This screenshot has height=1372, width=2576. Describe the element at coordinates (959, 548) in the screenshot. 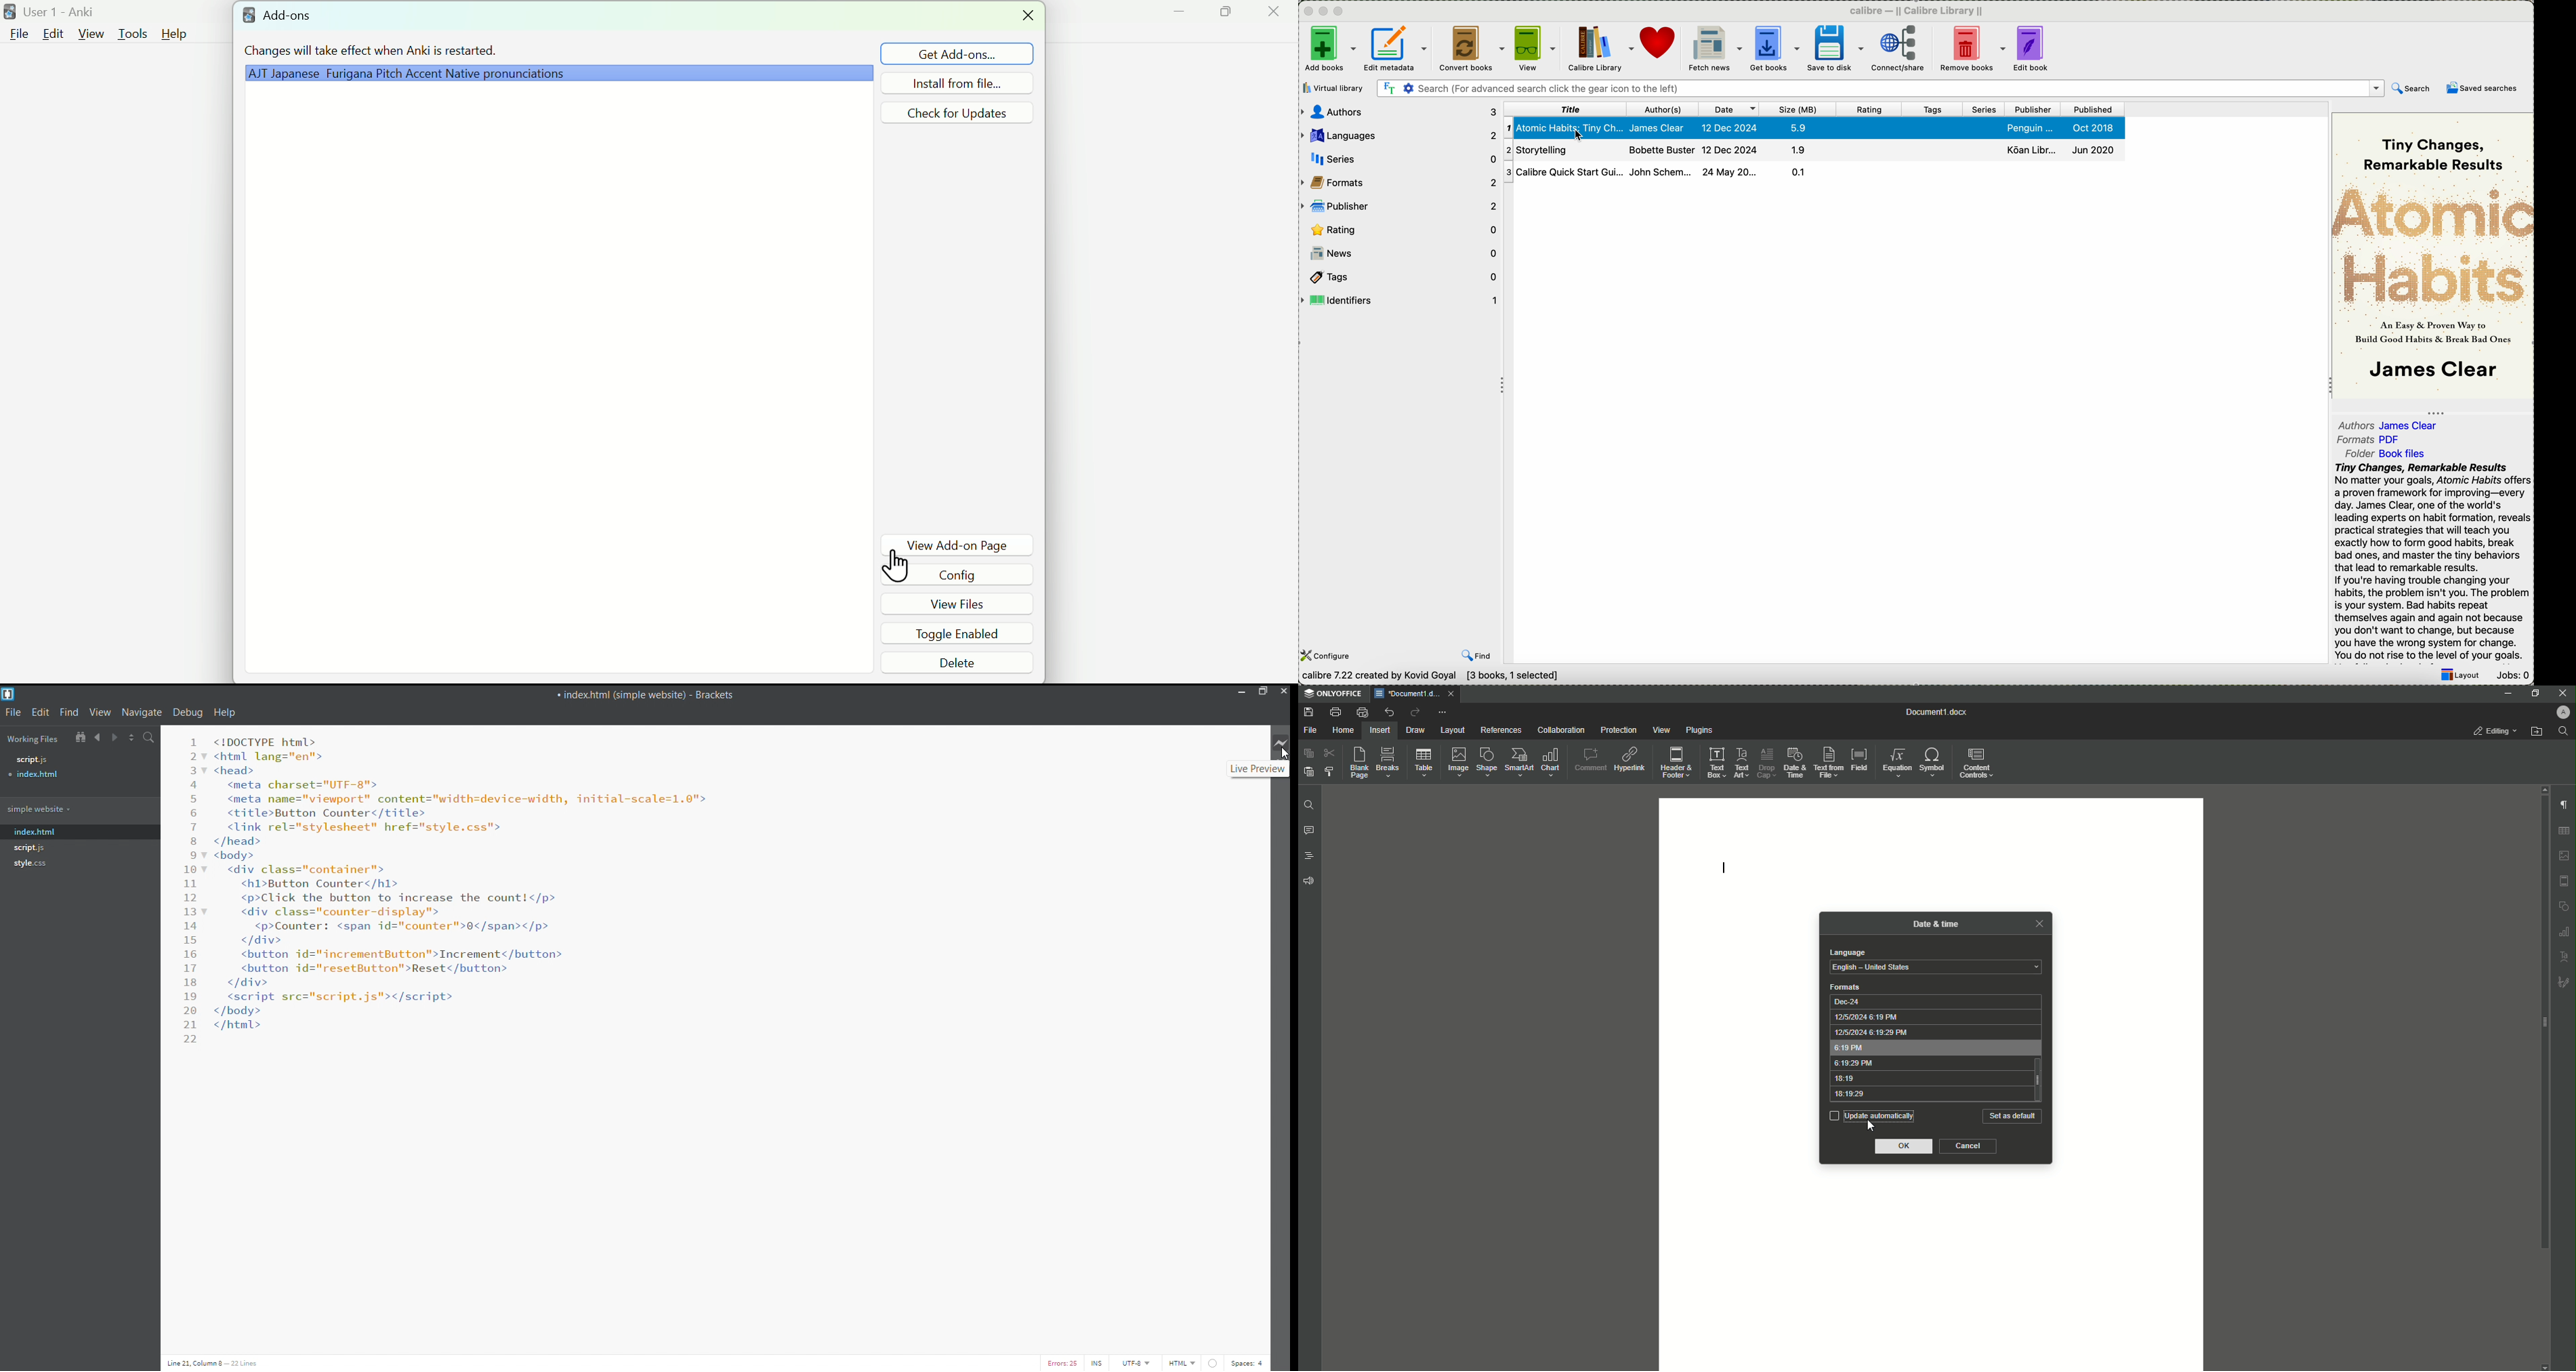

I see `View Add-on Page` at that location.